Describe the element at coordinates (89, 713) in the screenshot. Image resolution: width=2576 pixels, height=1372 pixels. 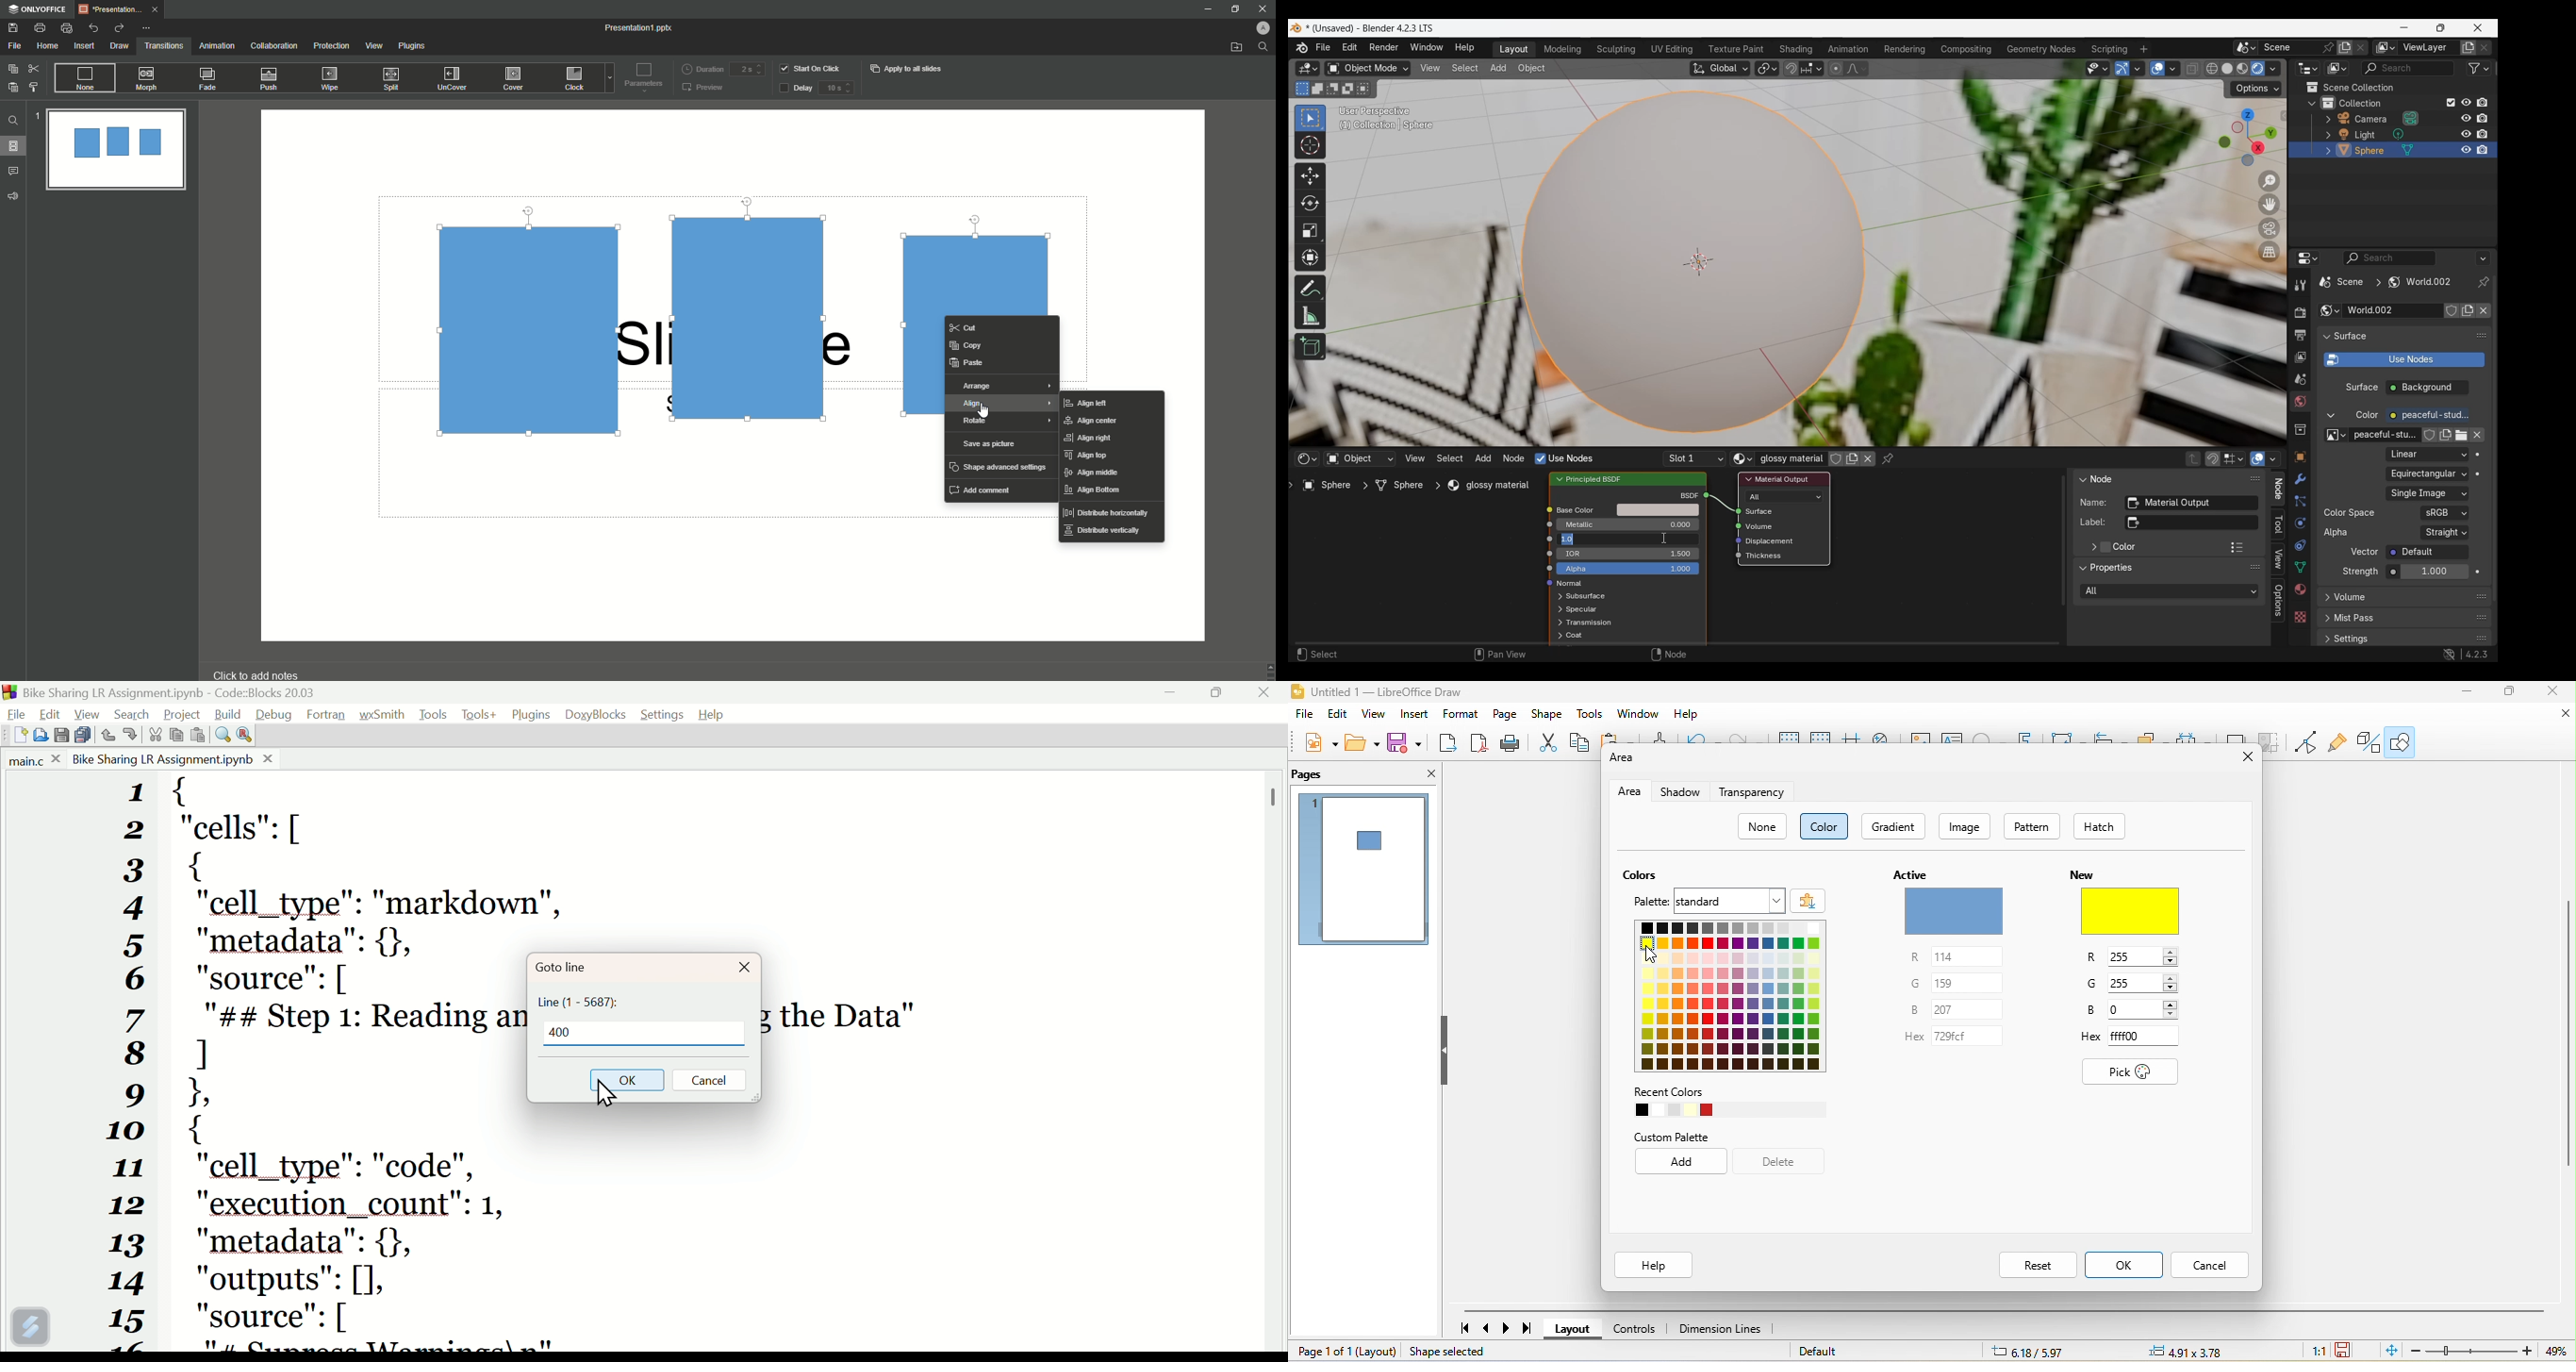
I see `View` at that location.